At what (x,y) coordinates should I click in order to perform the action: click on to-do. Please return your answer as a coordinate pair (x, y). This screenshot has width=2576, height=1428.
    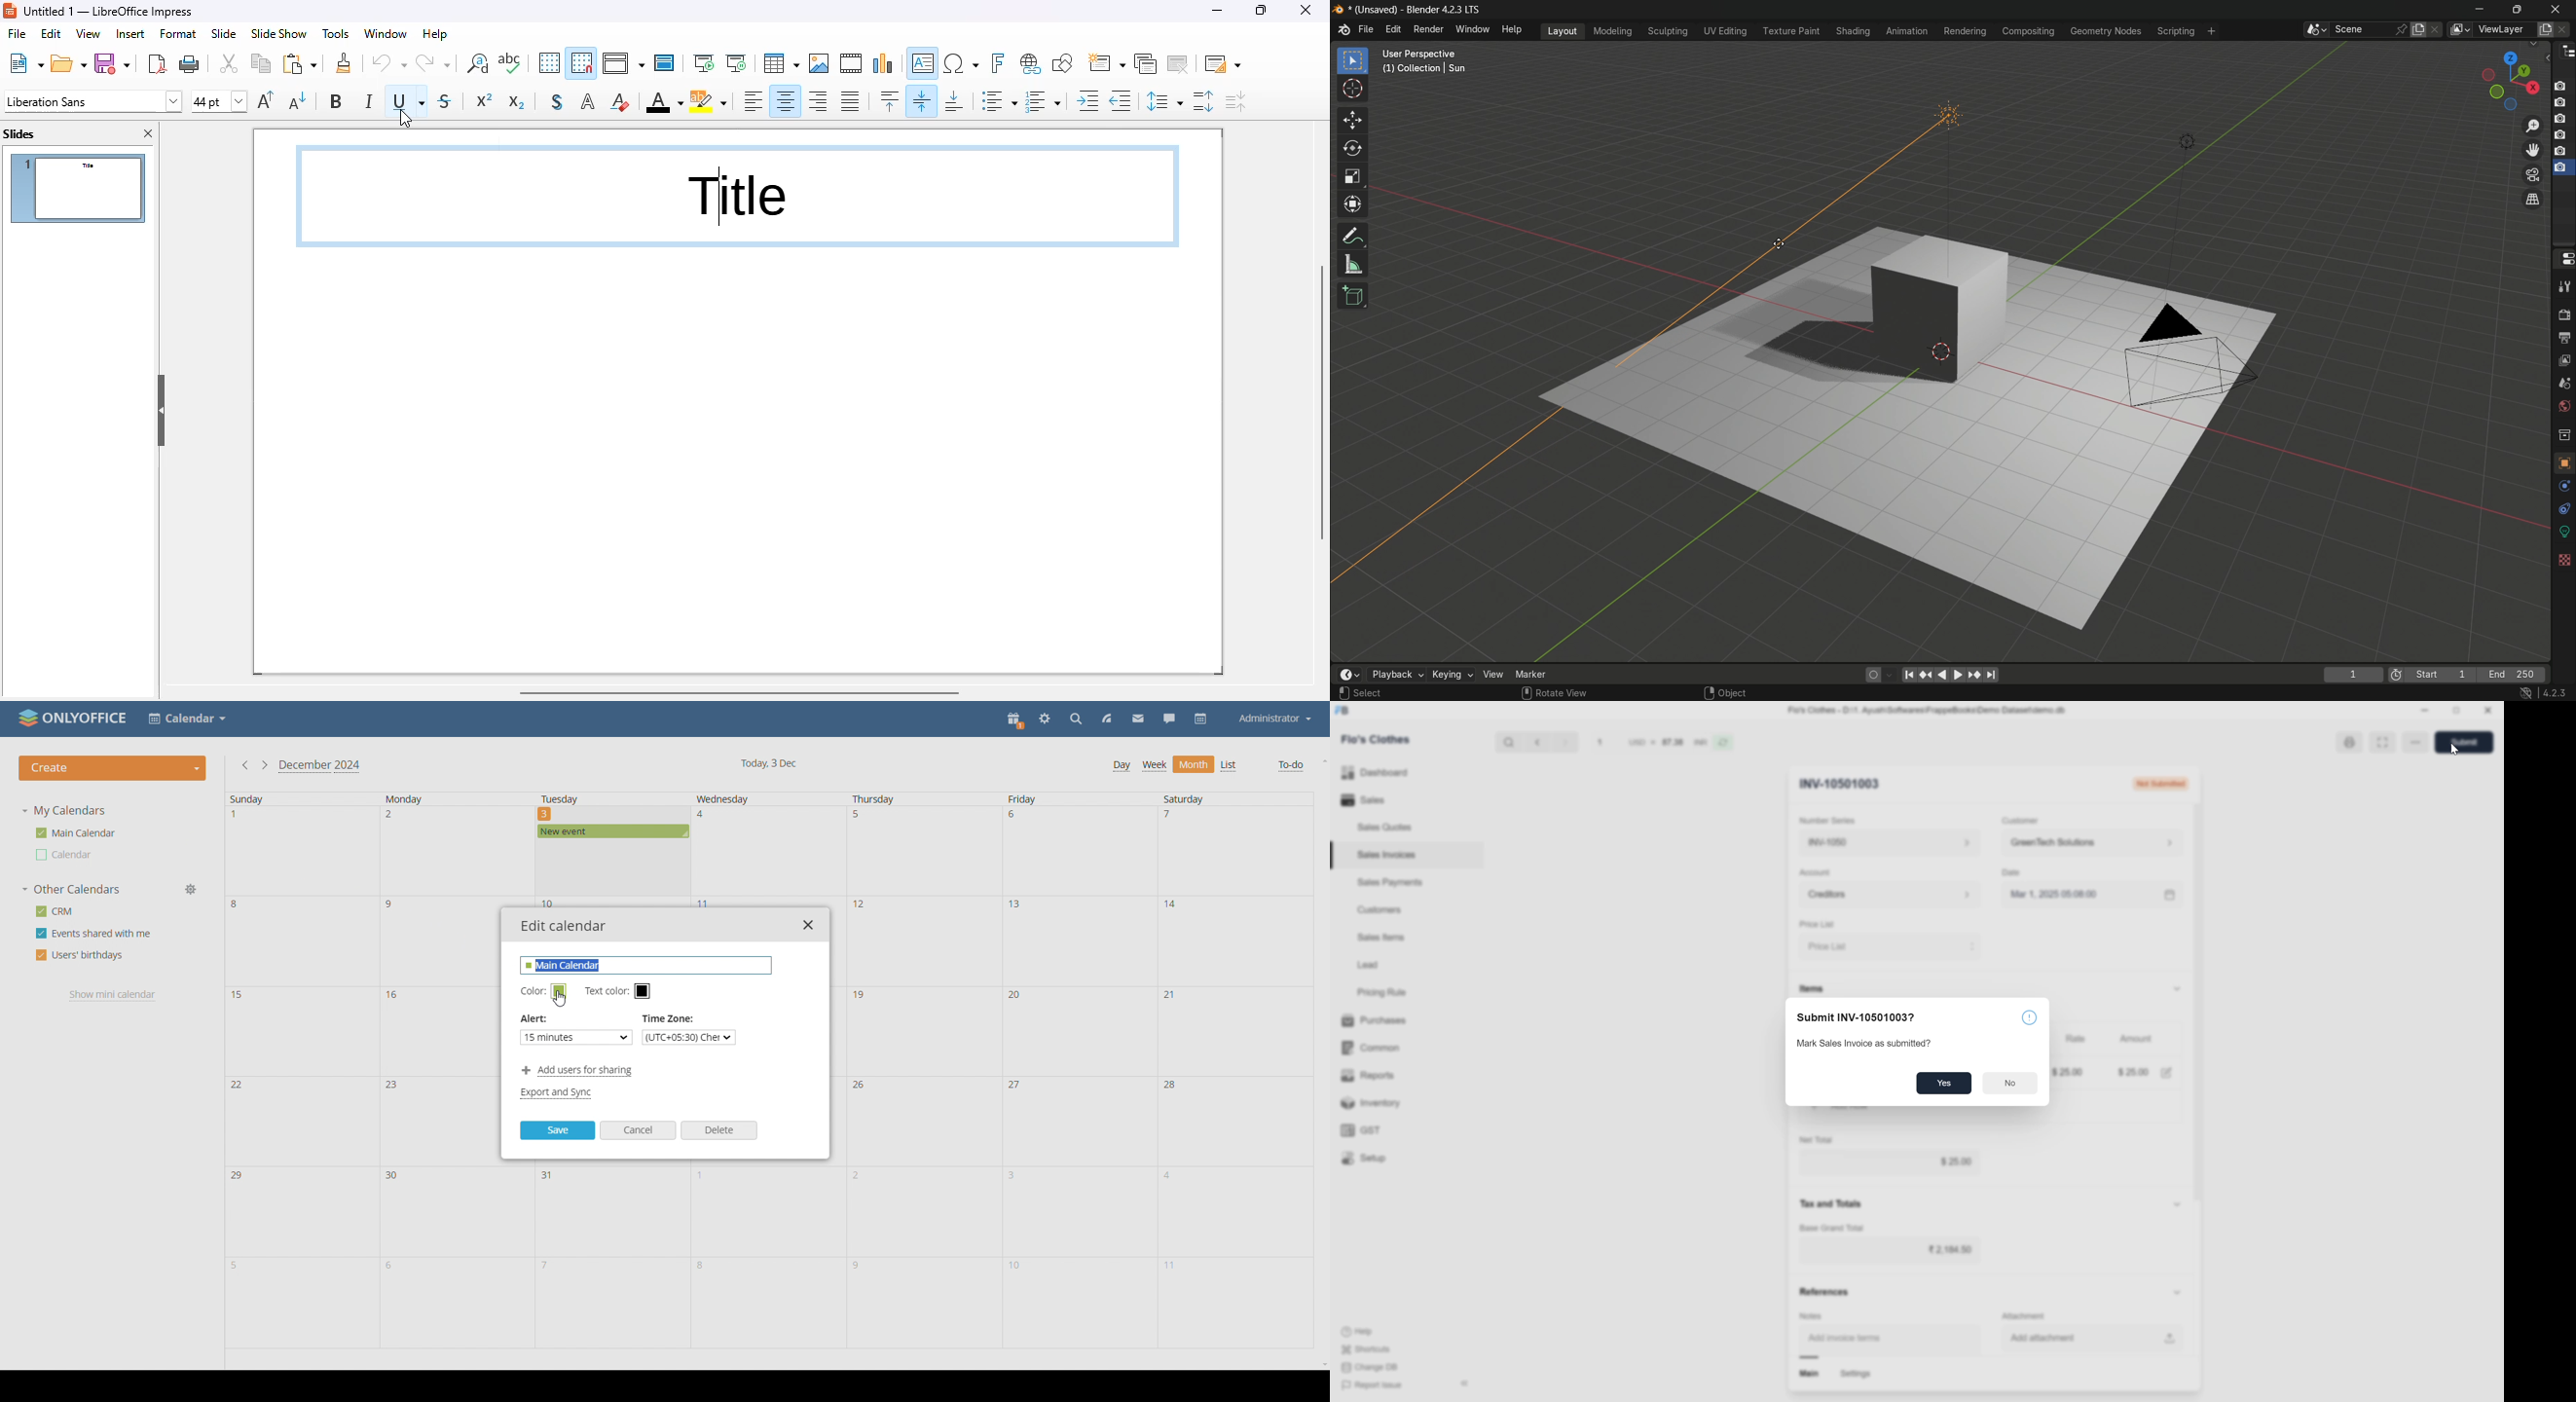
    Looking at the image, I should click on (1291, 766).